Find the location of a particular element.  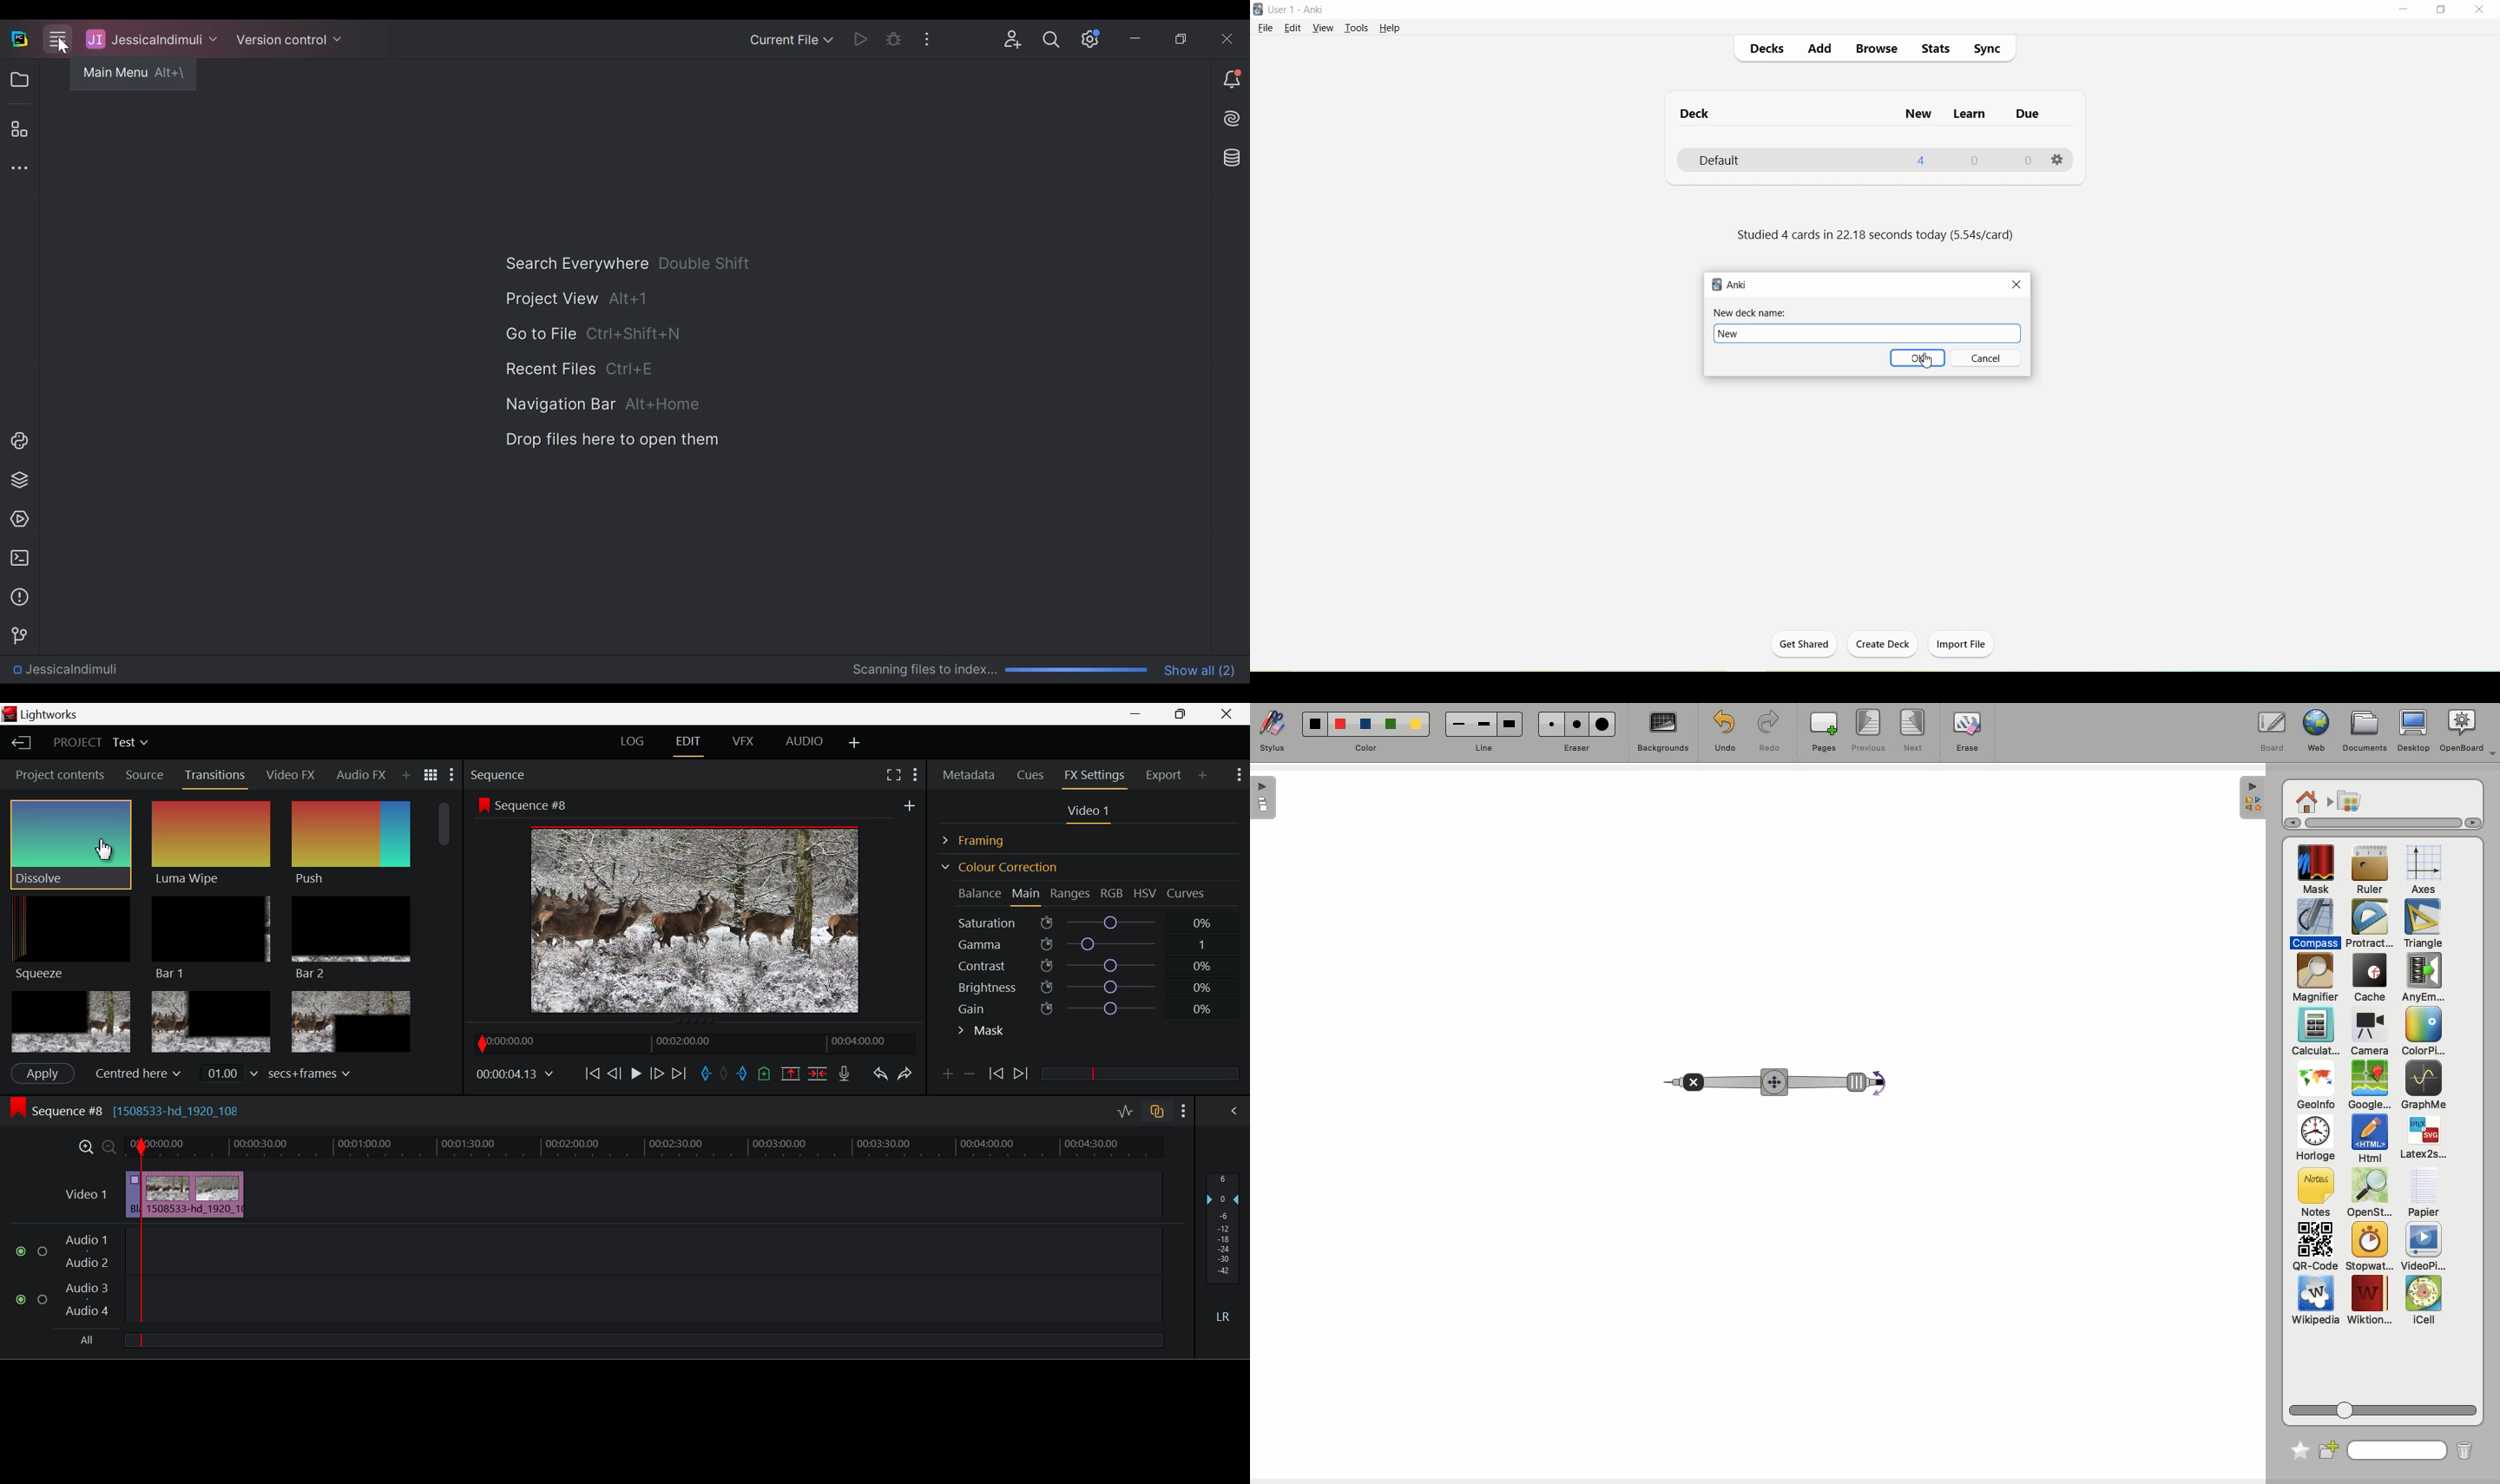

User 1 - Anki is located at coordinates (1298, 9).